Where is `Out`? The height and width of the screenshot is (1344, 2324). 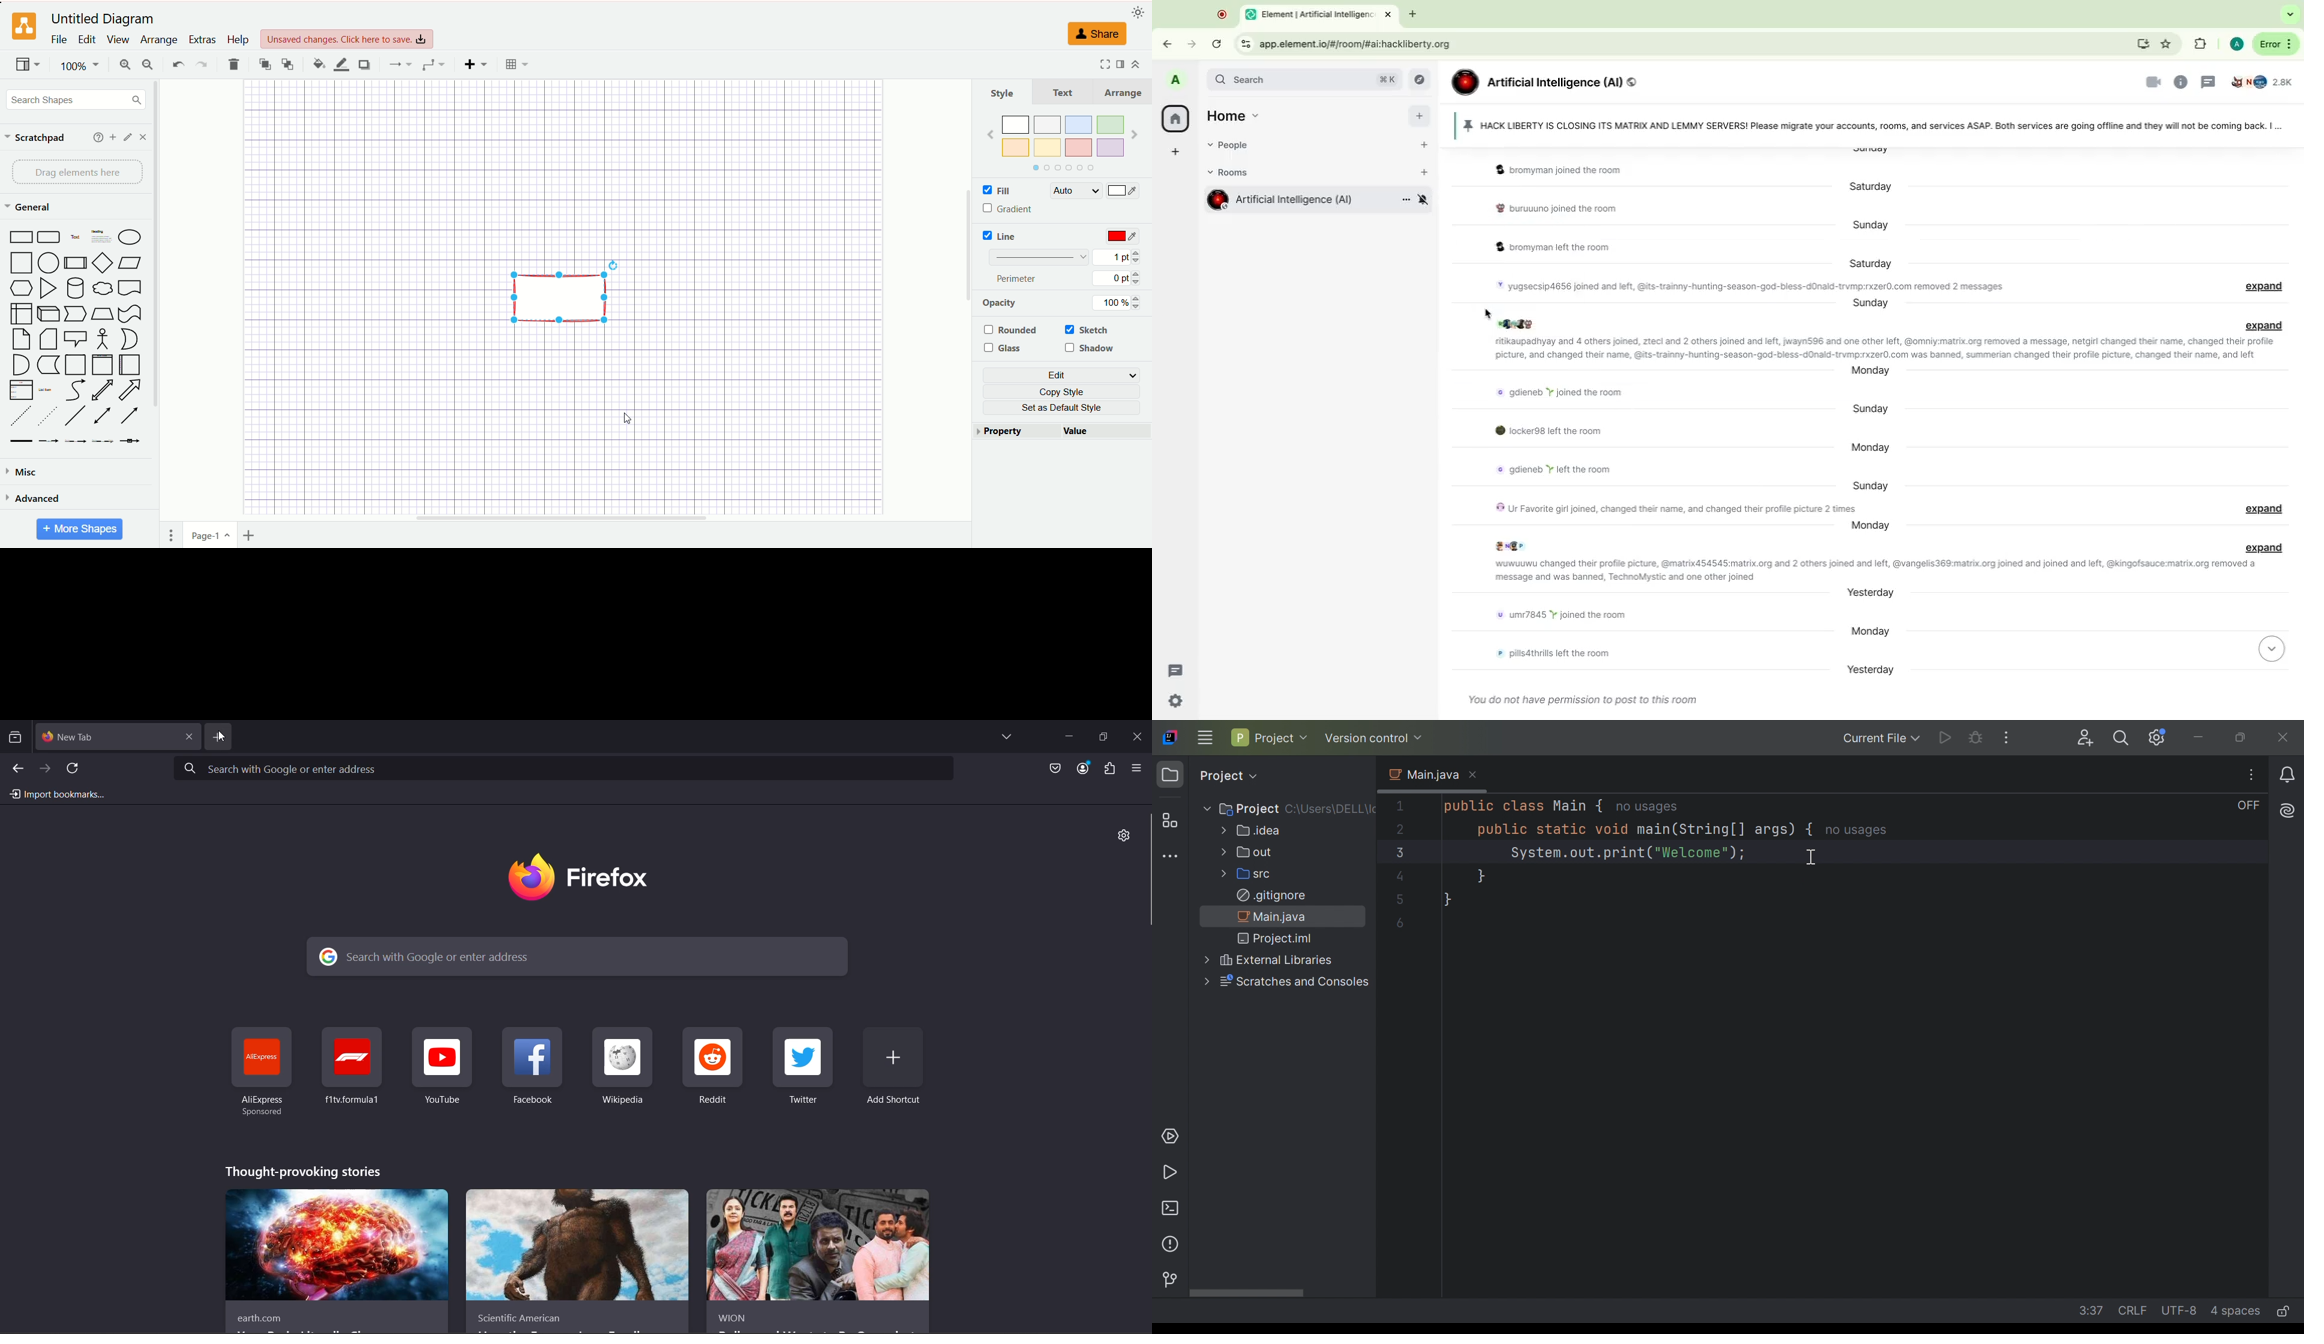
Out is located at coordinates (1246, 853).